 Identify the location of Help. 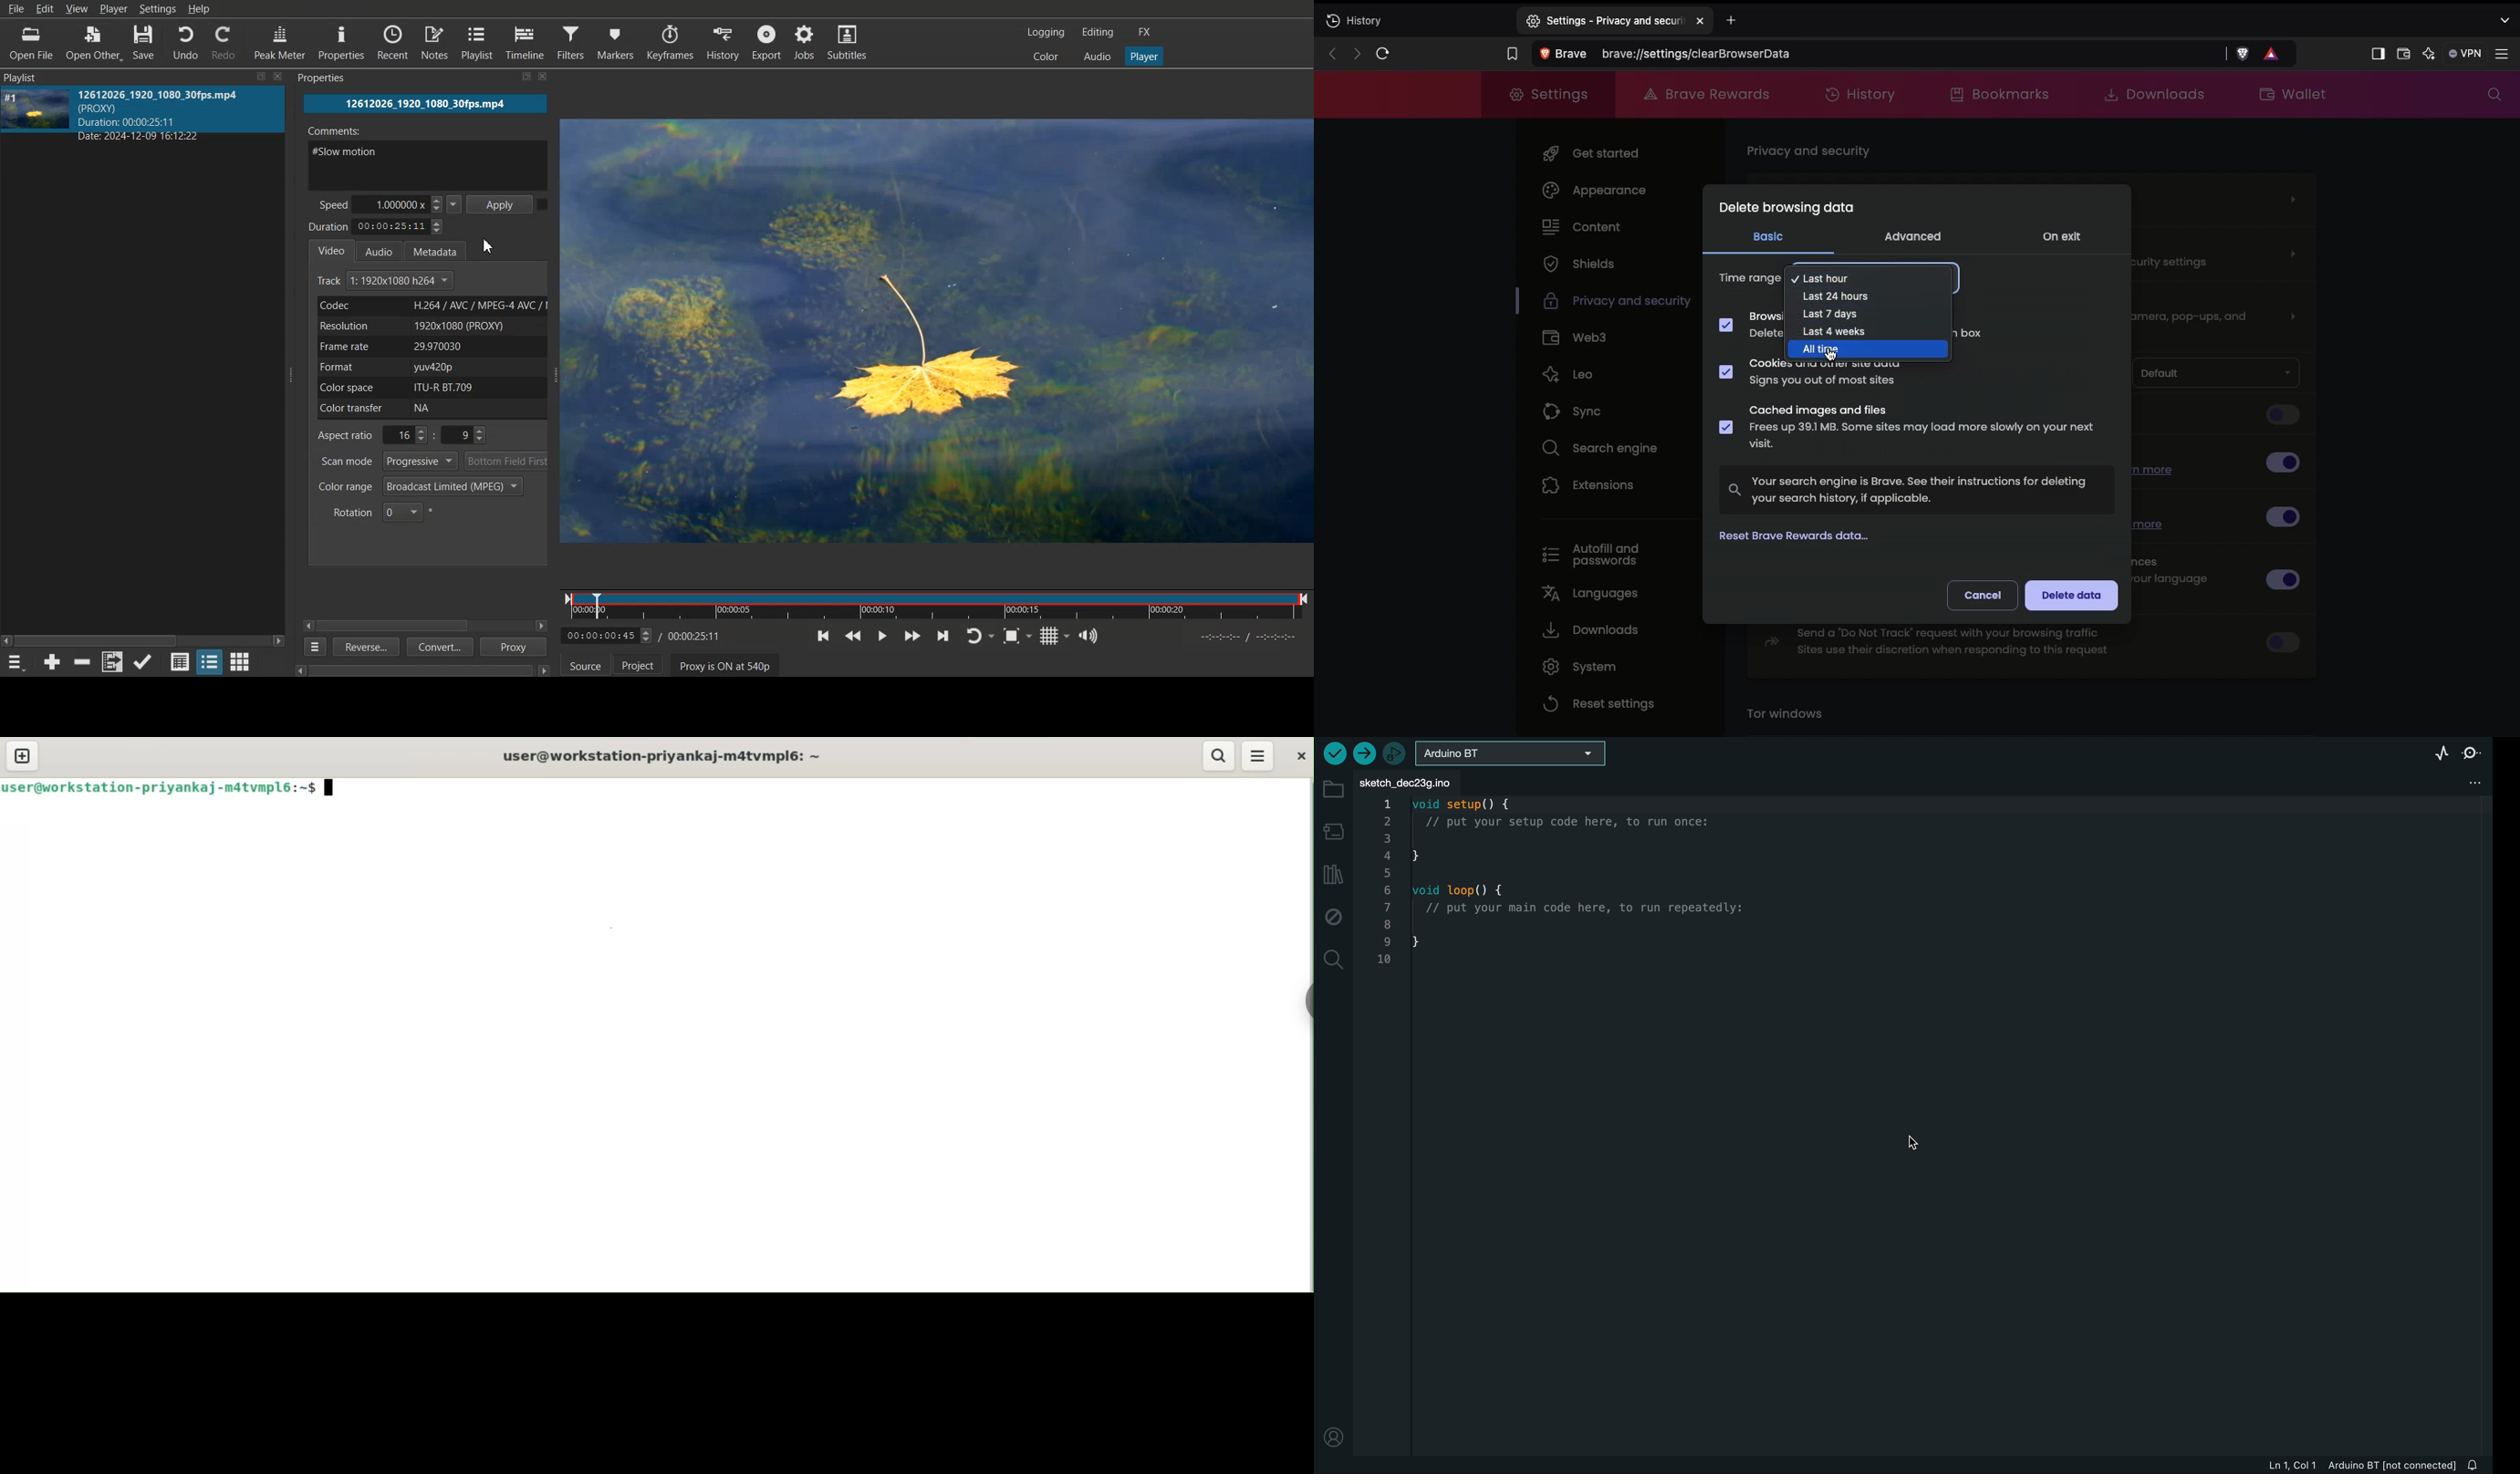
(199, 9).